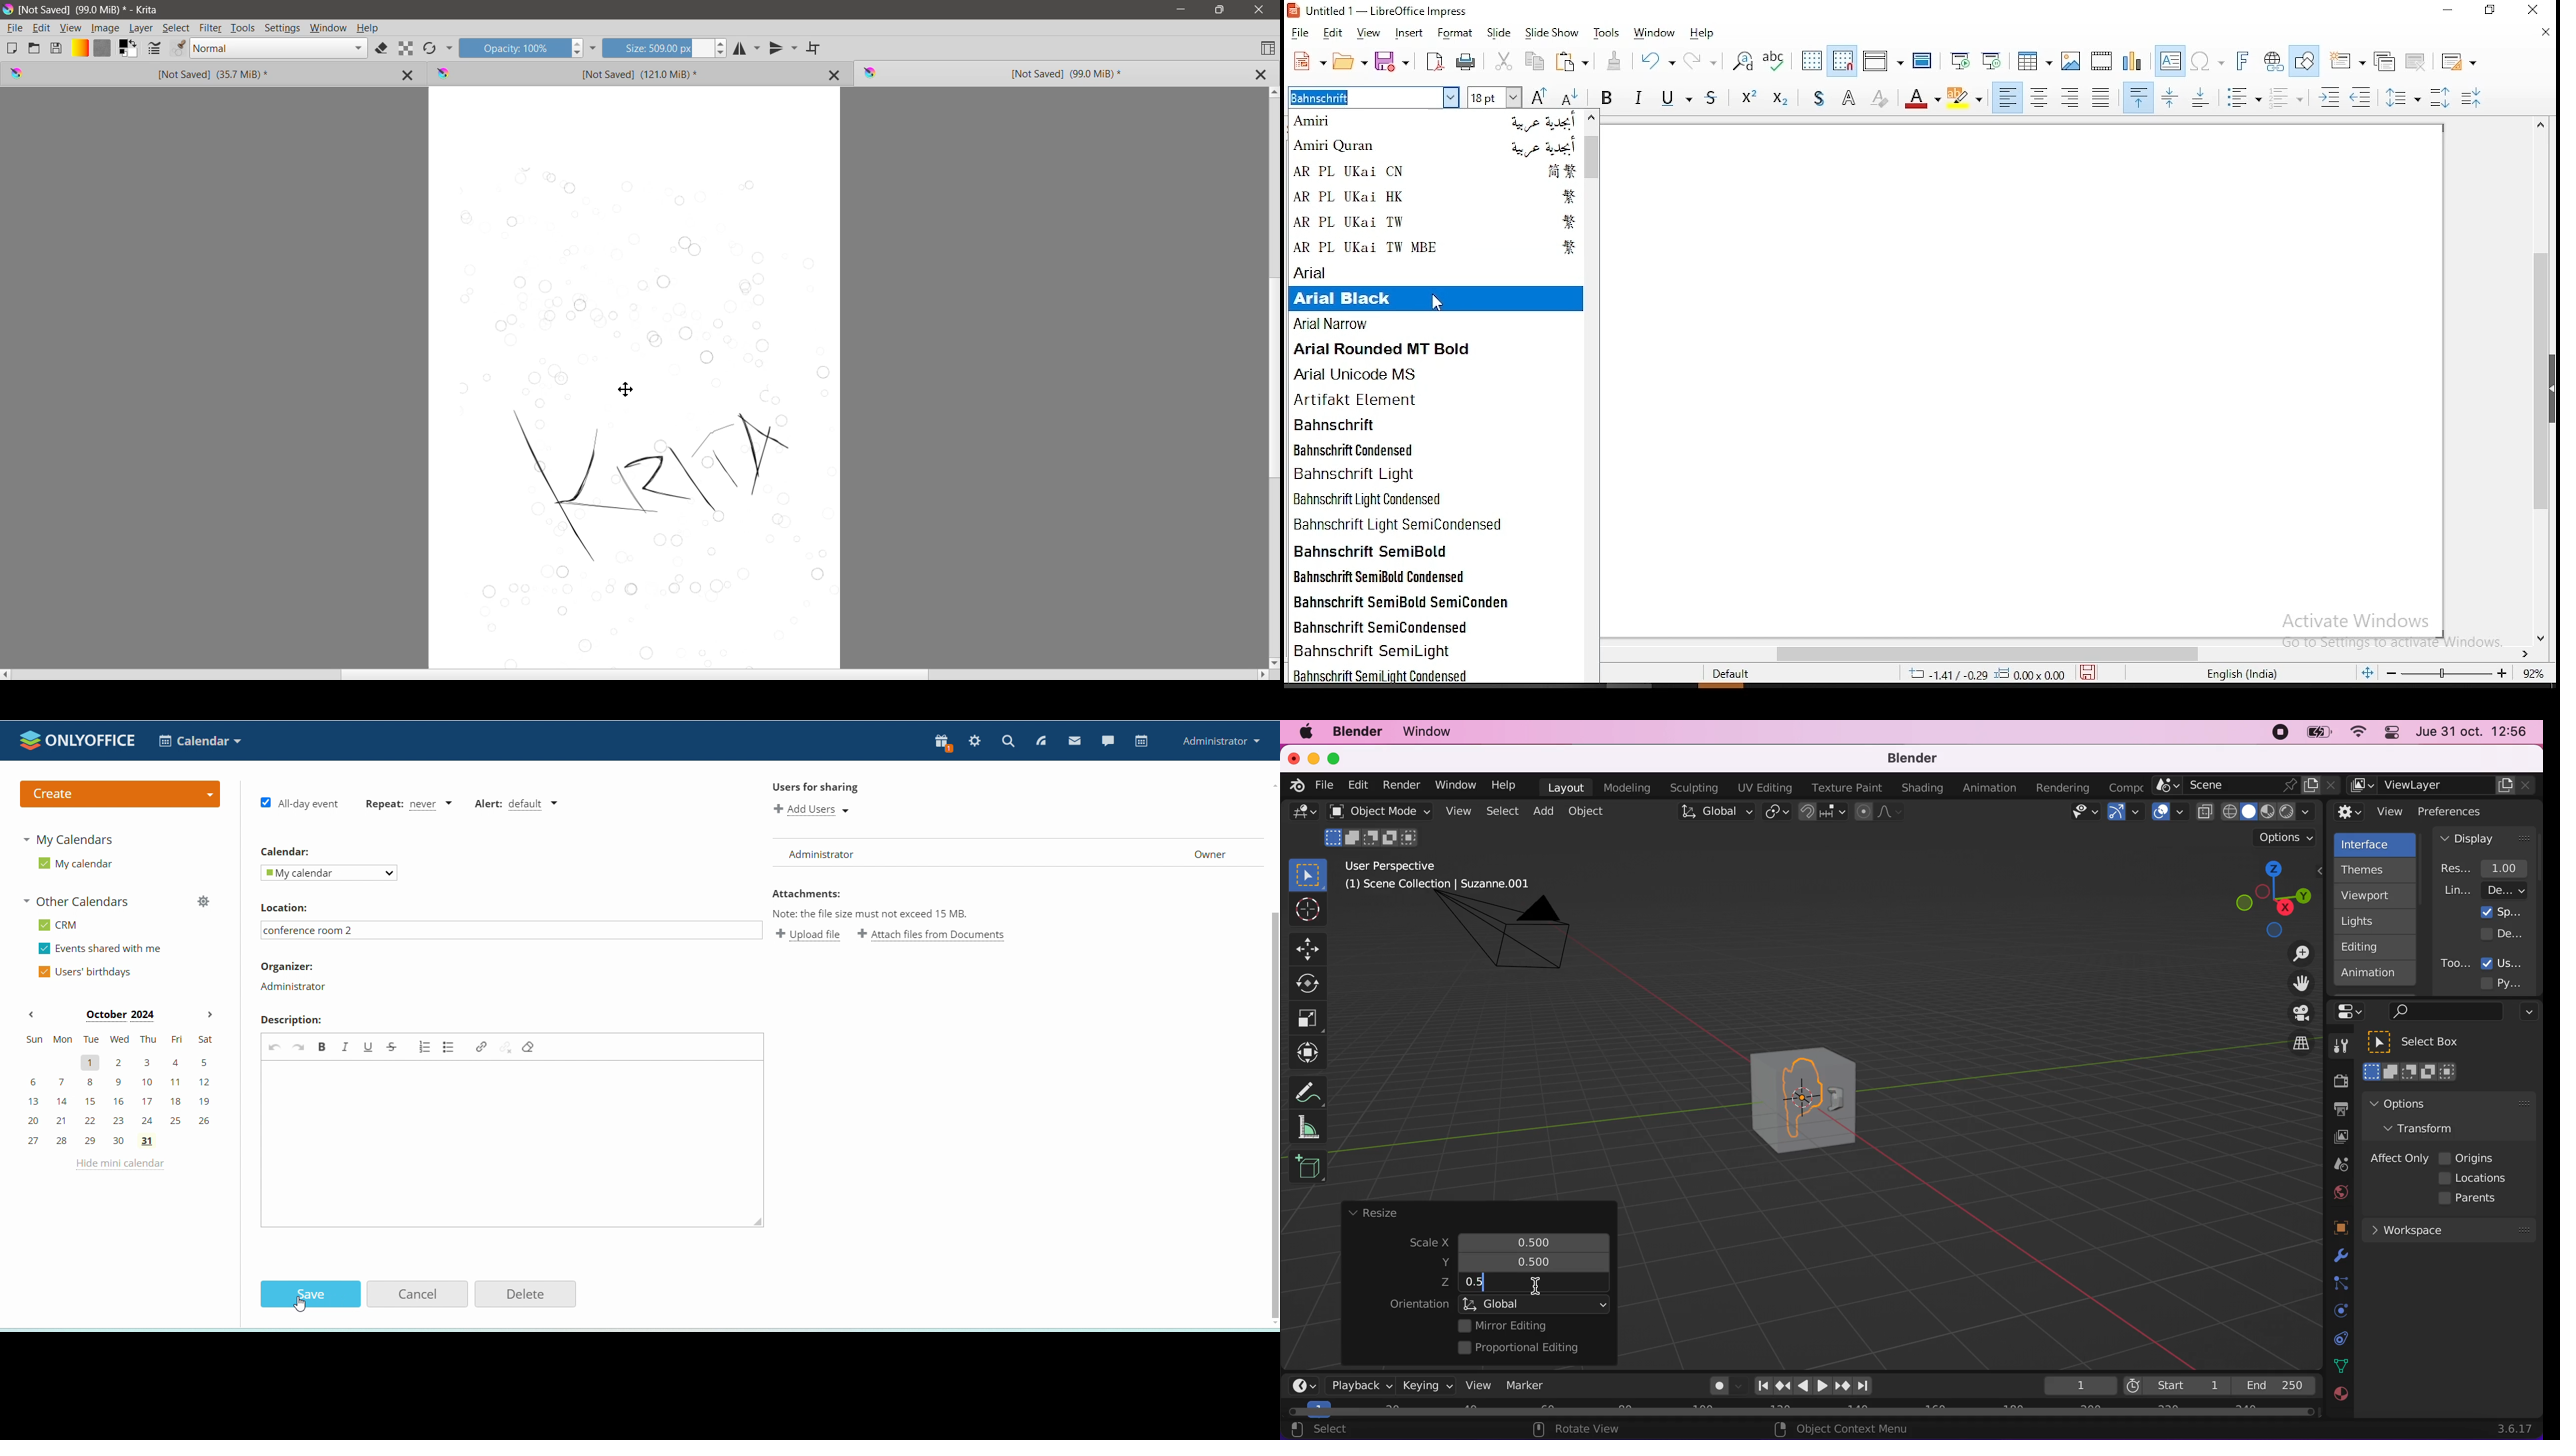 The height and width of the screenshot is (1456, 2576). Describe the element at coordinates (510, 930) in the screenshot. I see `conference room 2` at that location.